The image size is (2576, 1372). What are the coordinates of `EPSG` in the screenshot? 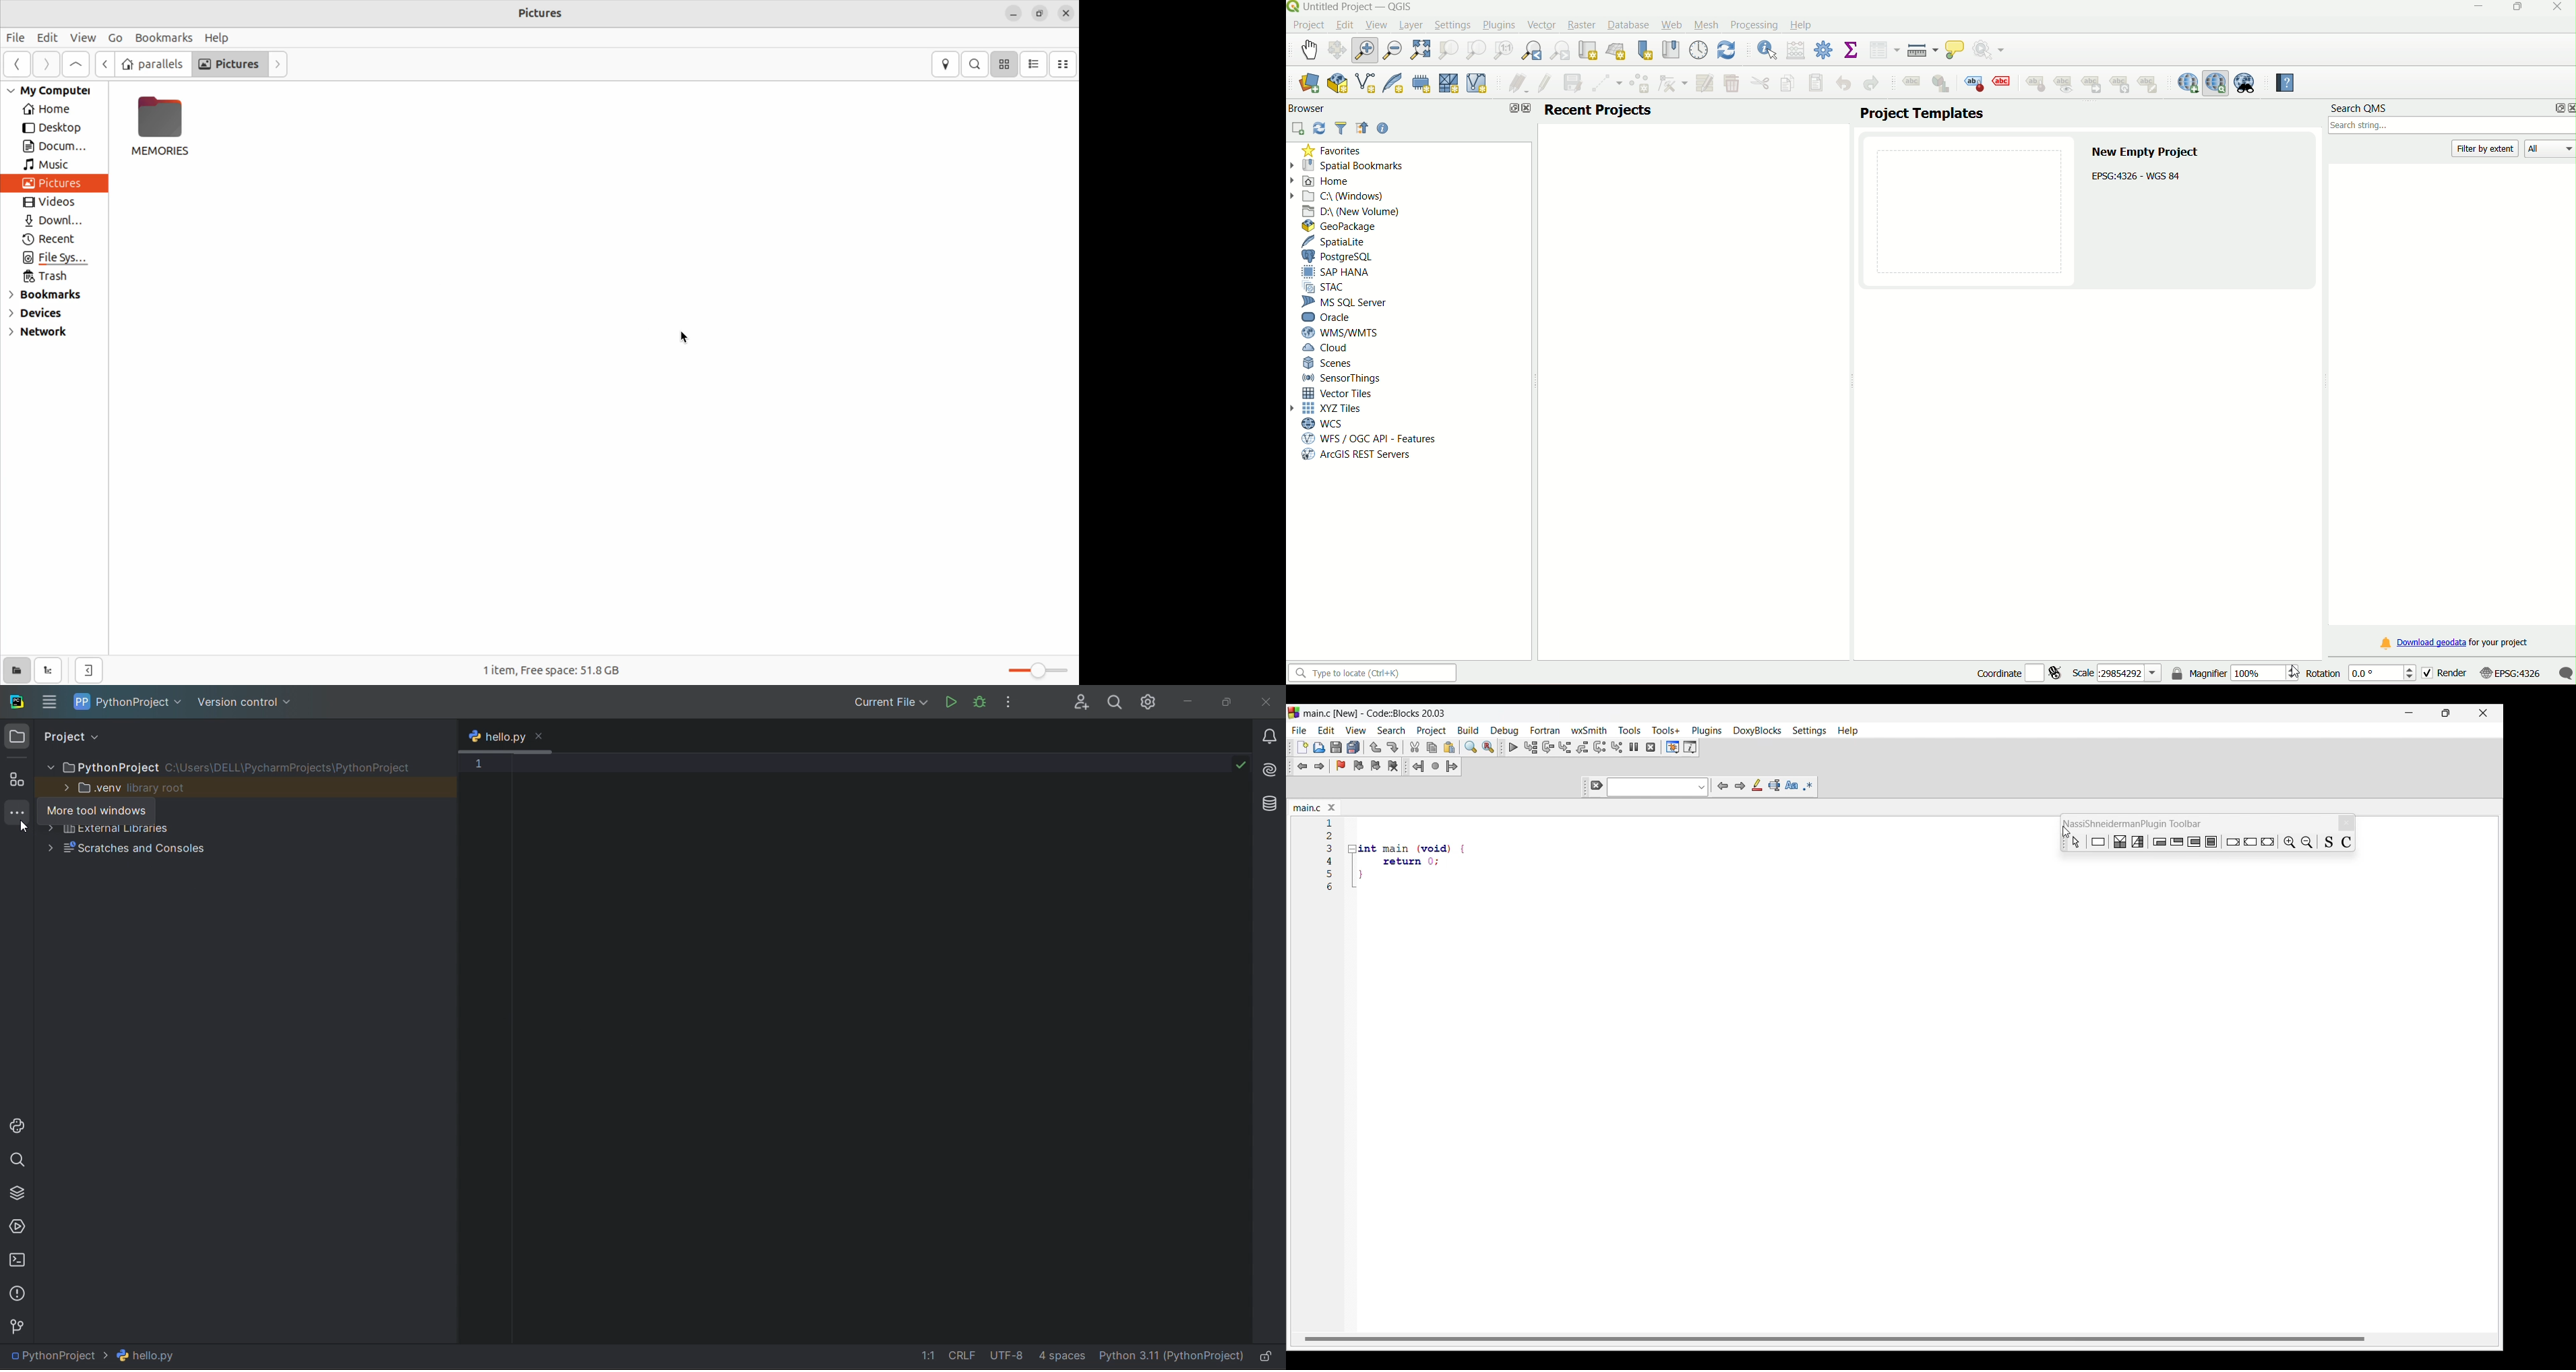 It's located at (2511, 674).